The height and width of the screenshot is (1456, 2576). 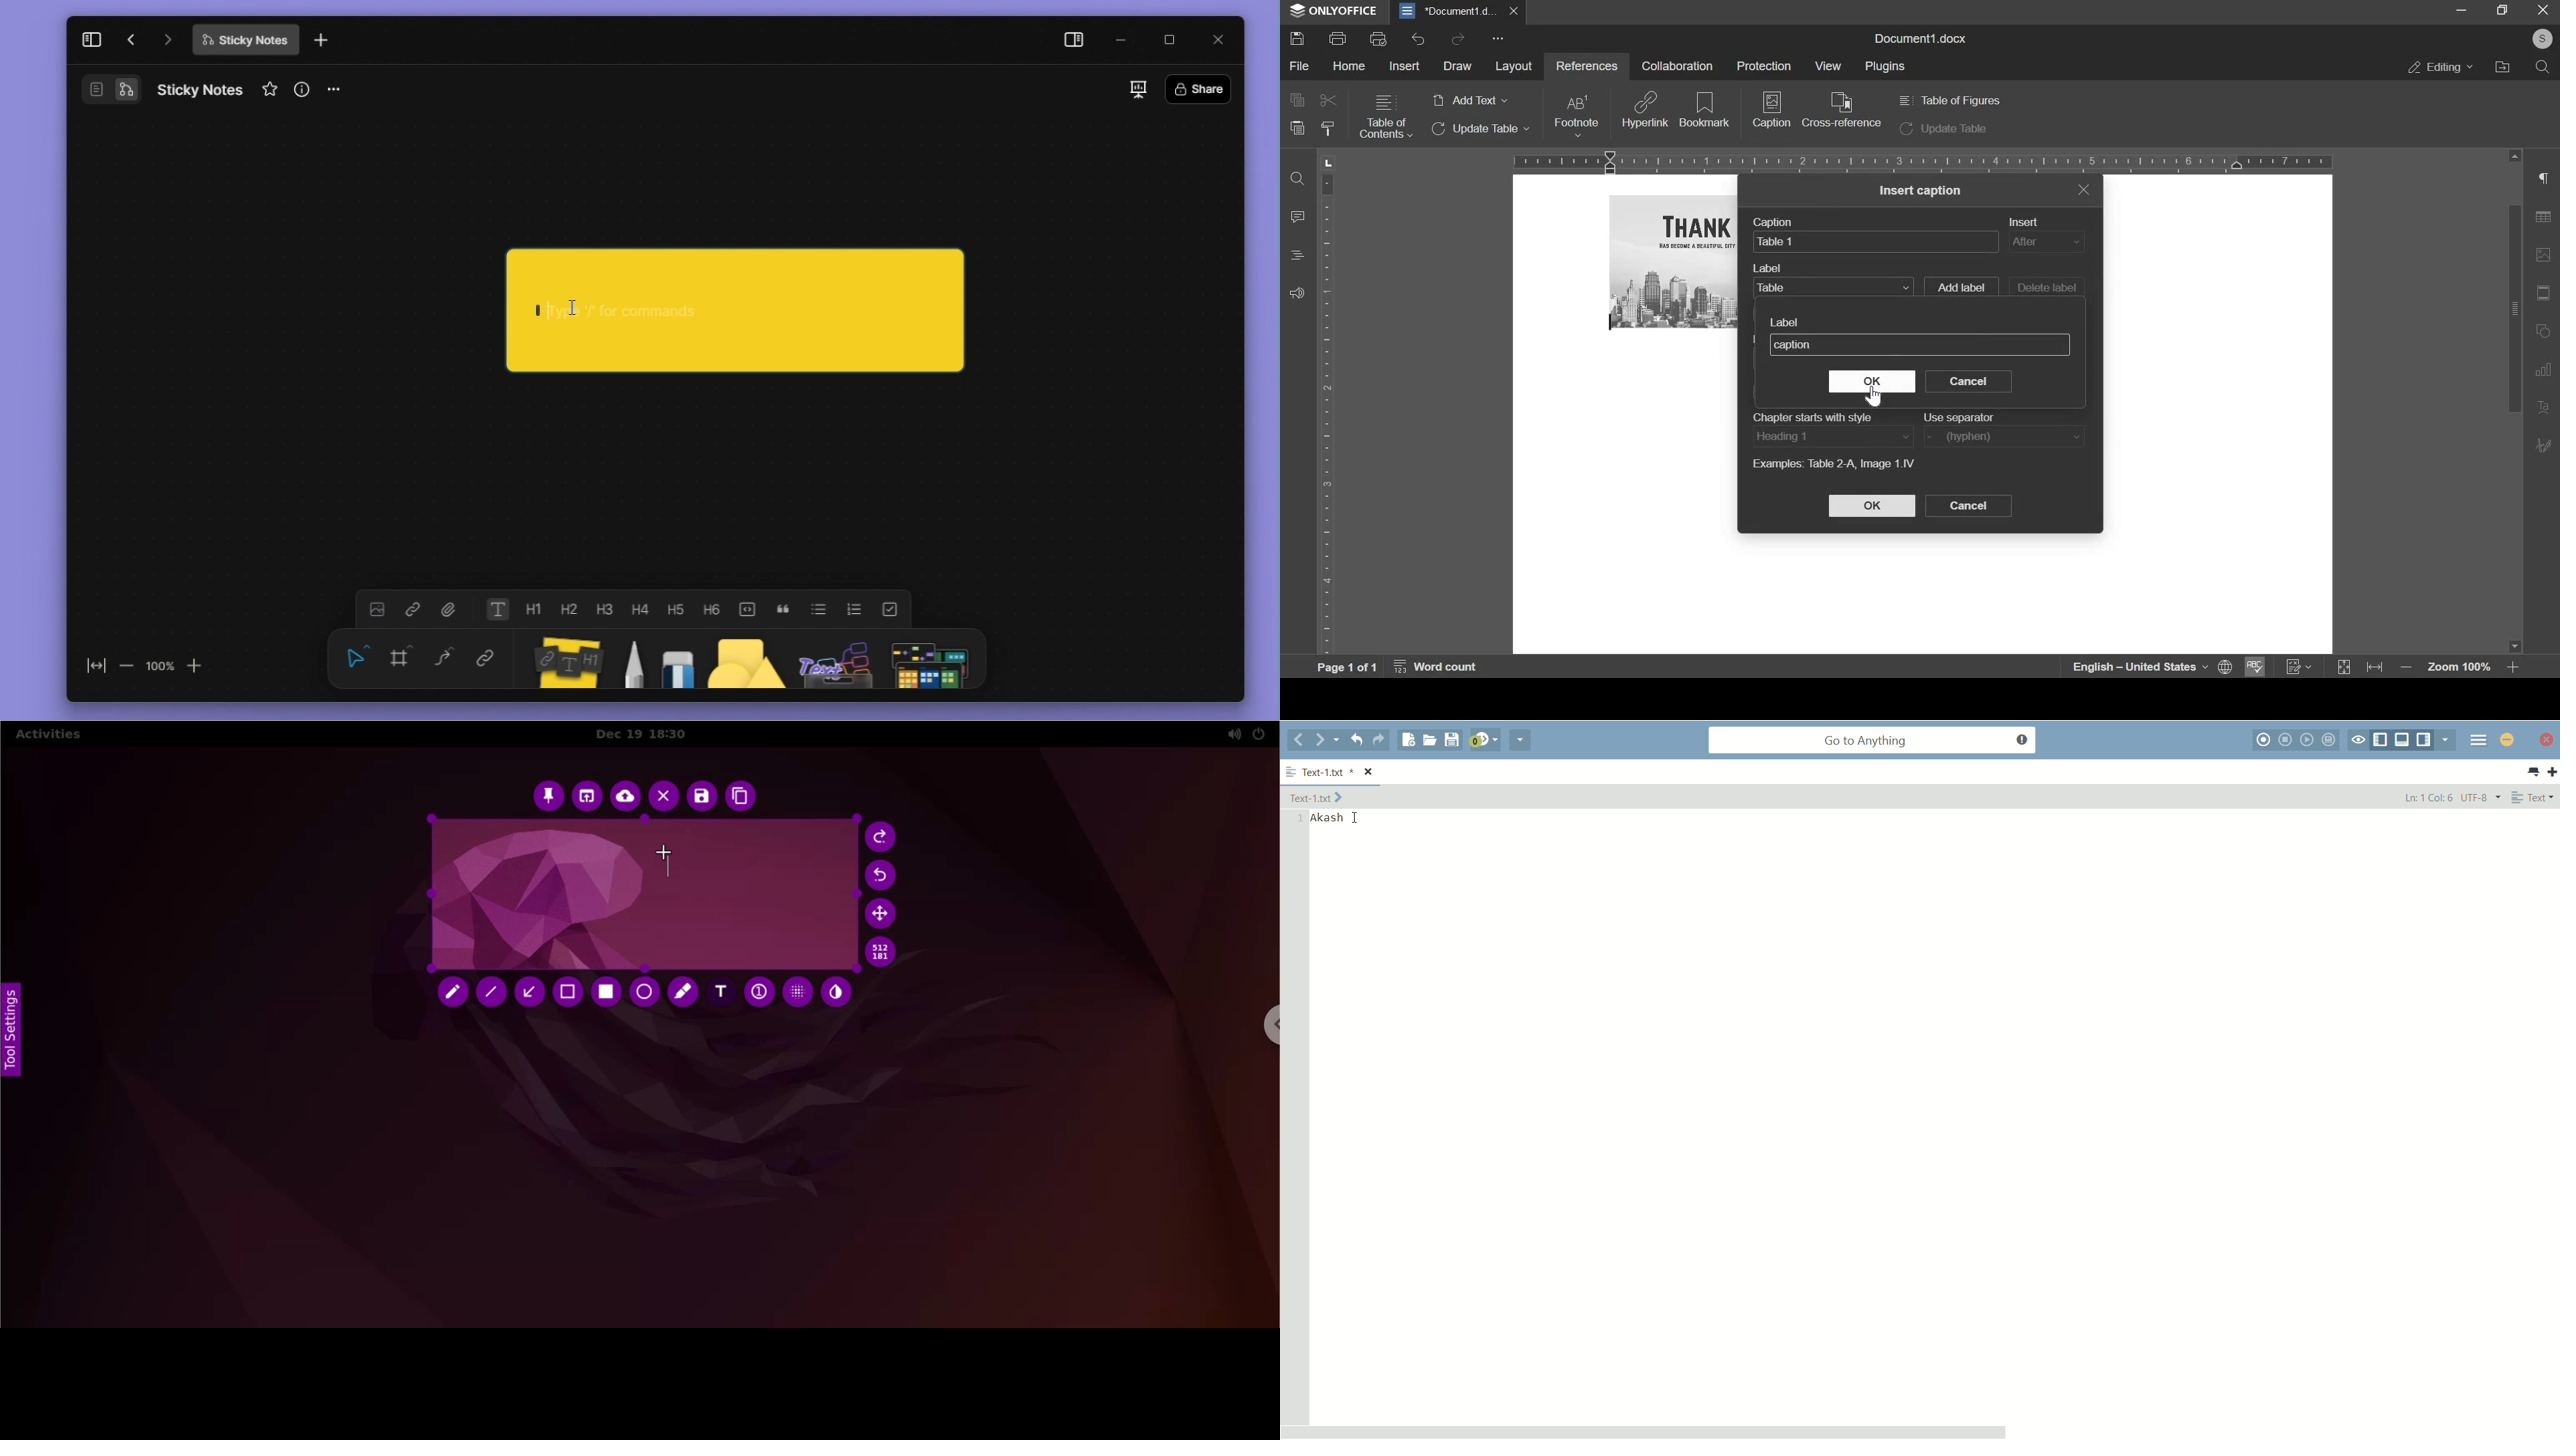 What do you see at coordinates (2345, 669) in the screenshot?
I see `Expand` at bounding box center [2345, 669].